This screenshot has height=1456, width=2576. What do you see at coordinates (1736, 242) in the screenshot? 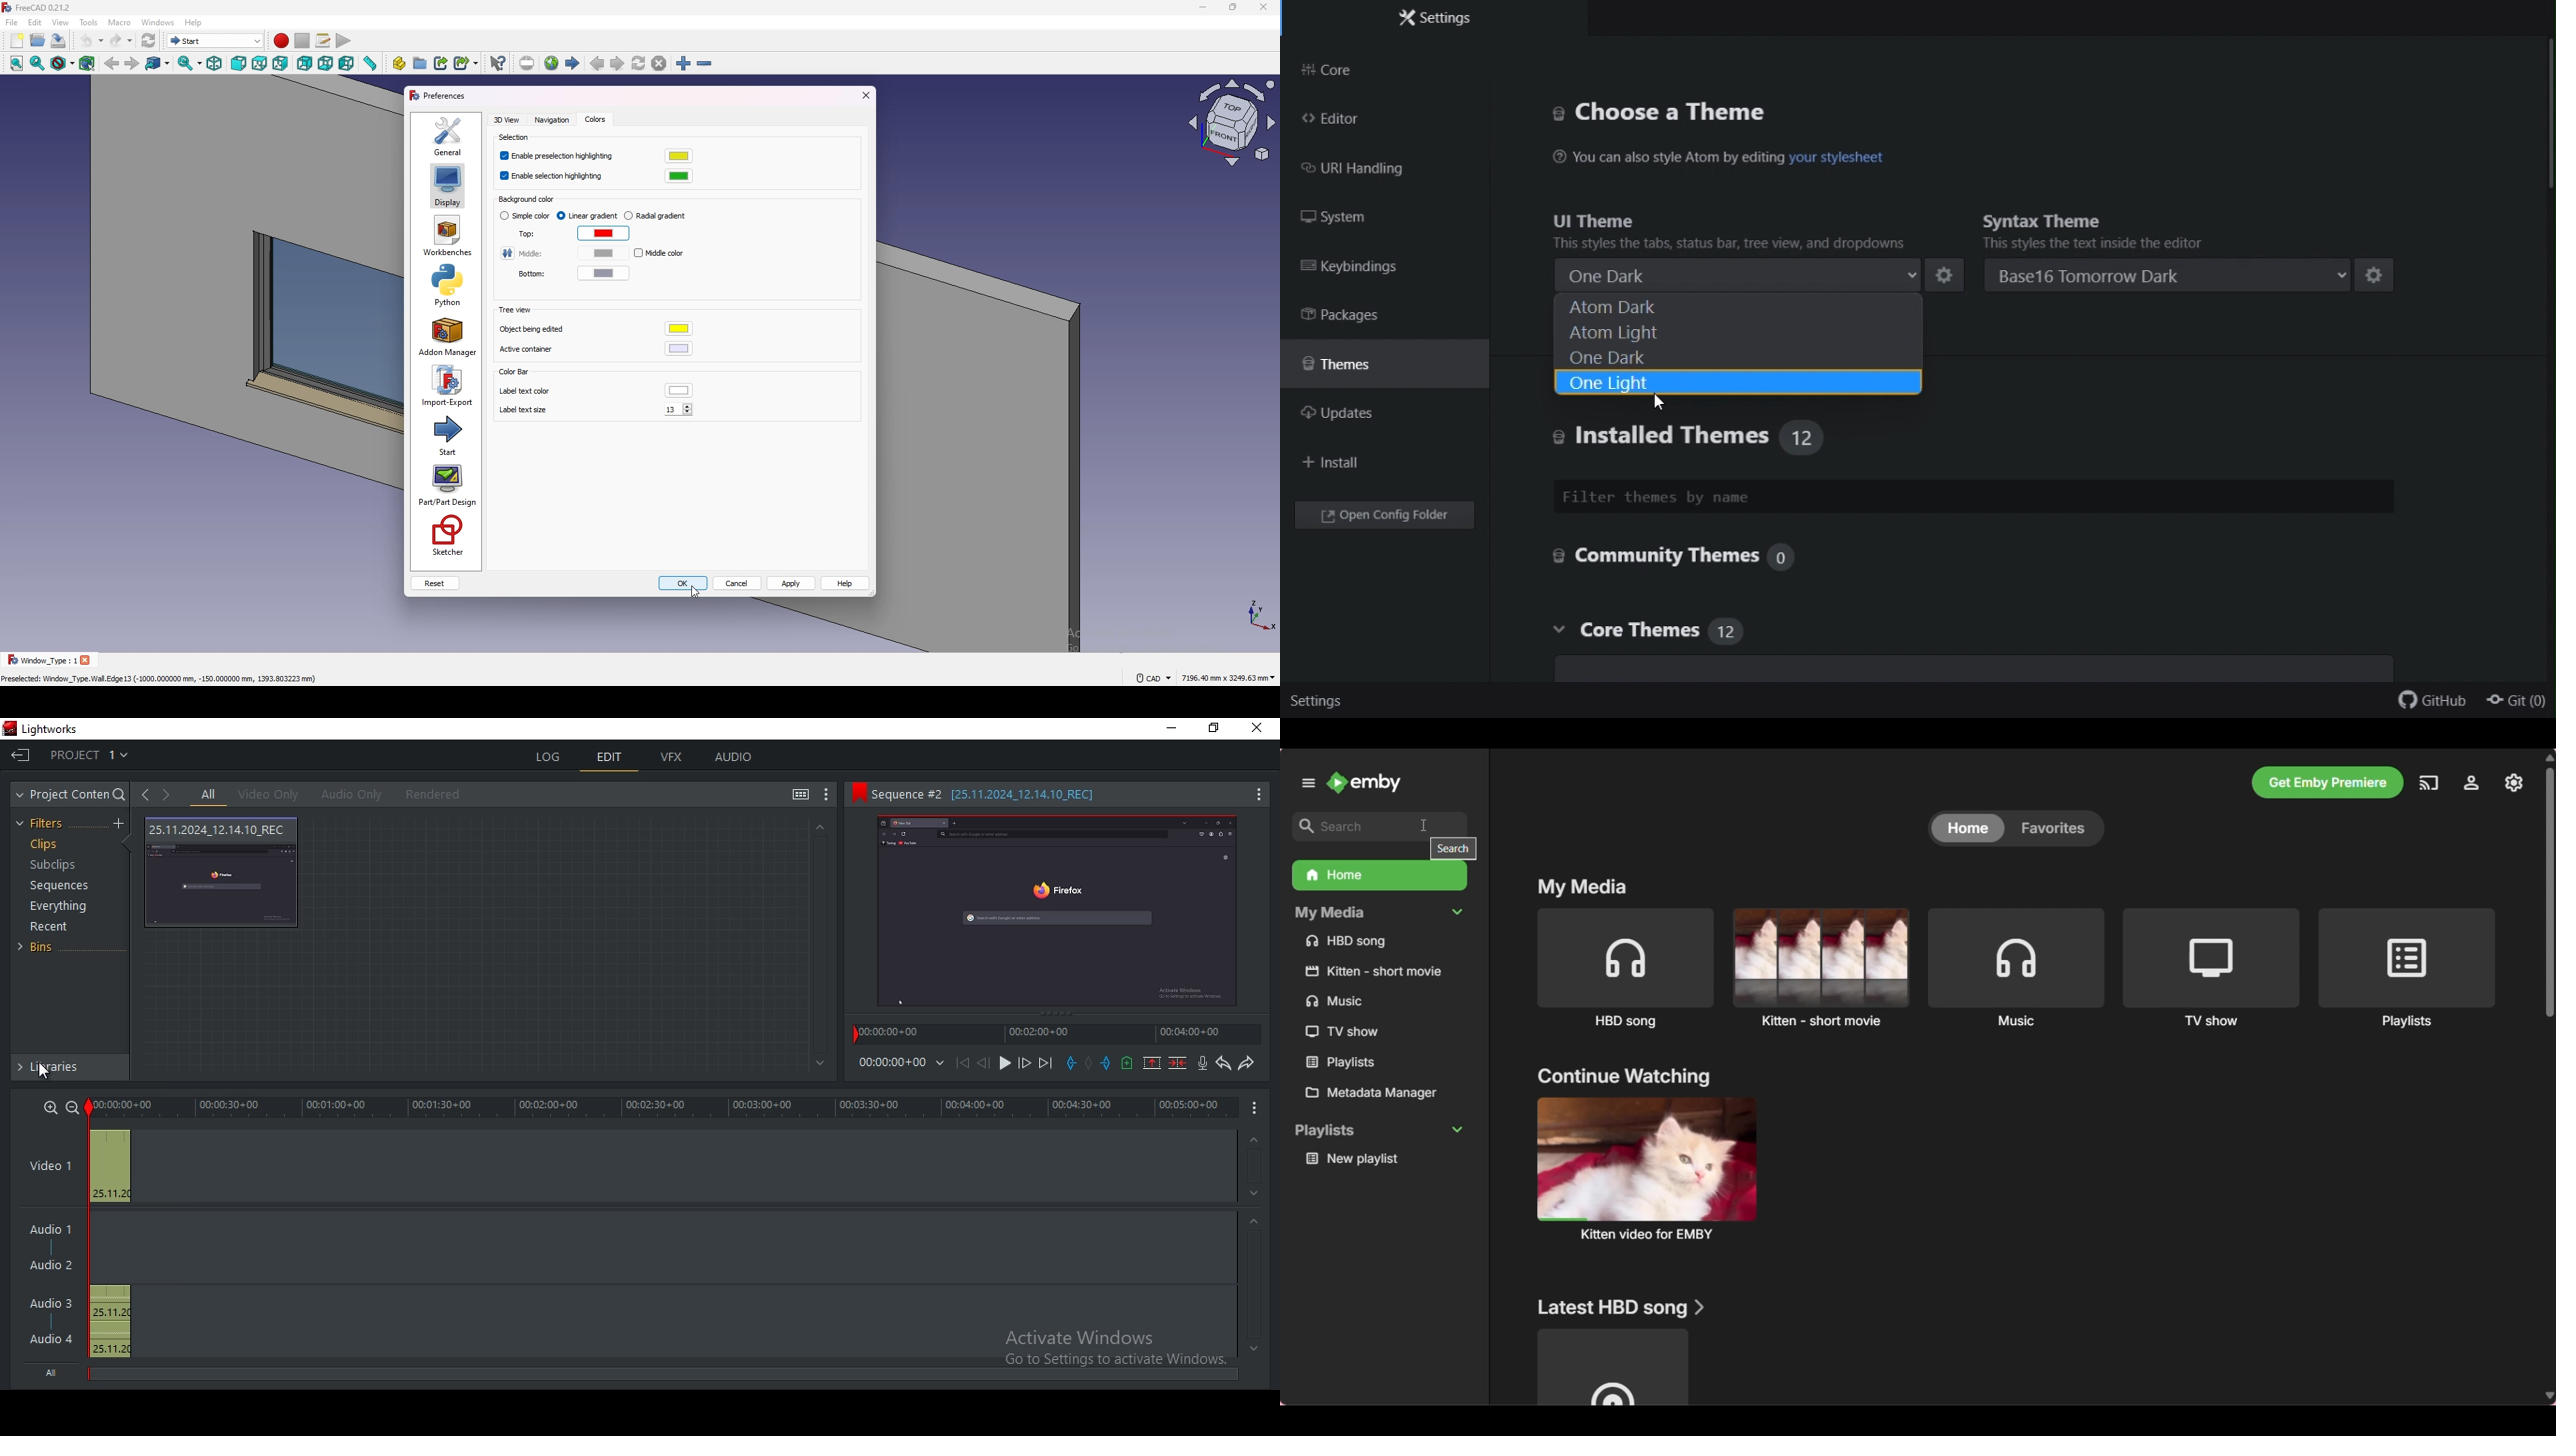
I see `This styles the tabs, status bar, tree view, and dropdowns` at bounding box center [1736, 242].